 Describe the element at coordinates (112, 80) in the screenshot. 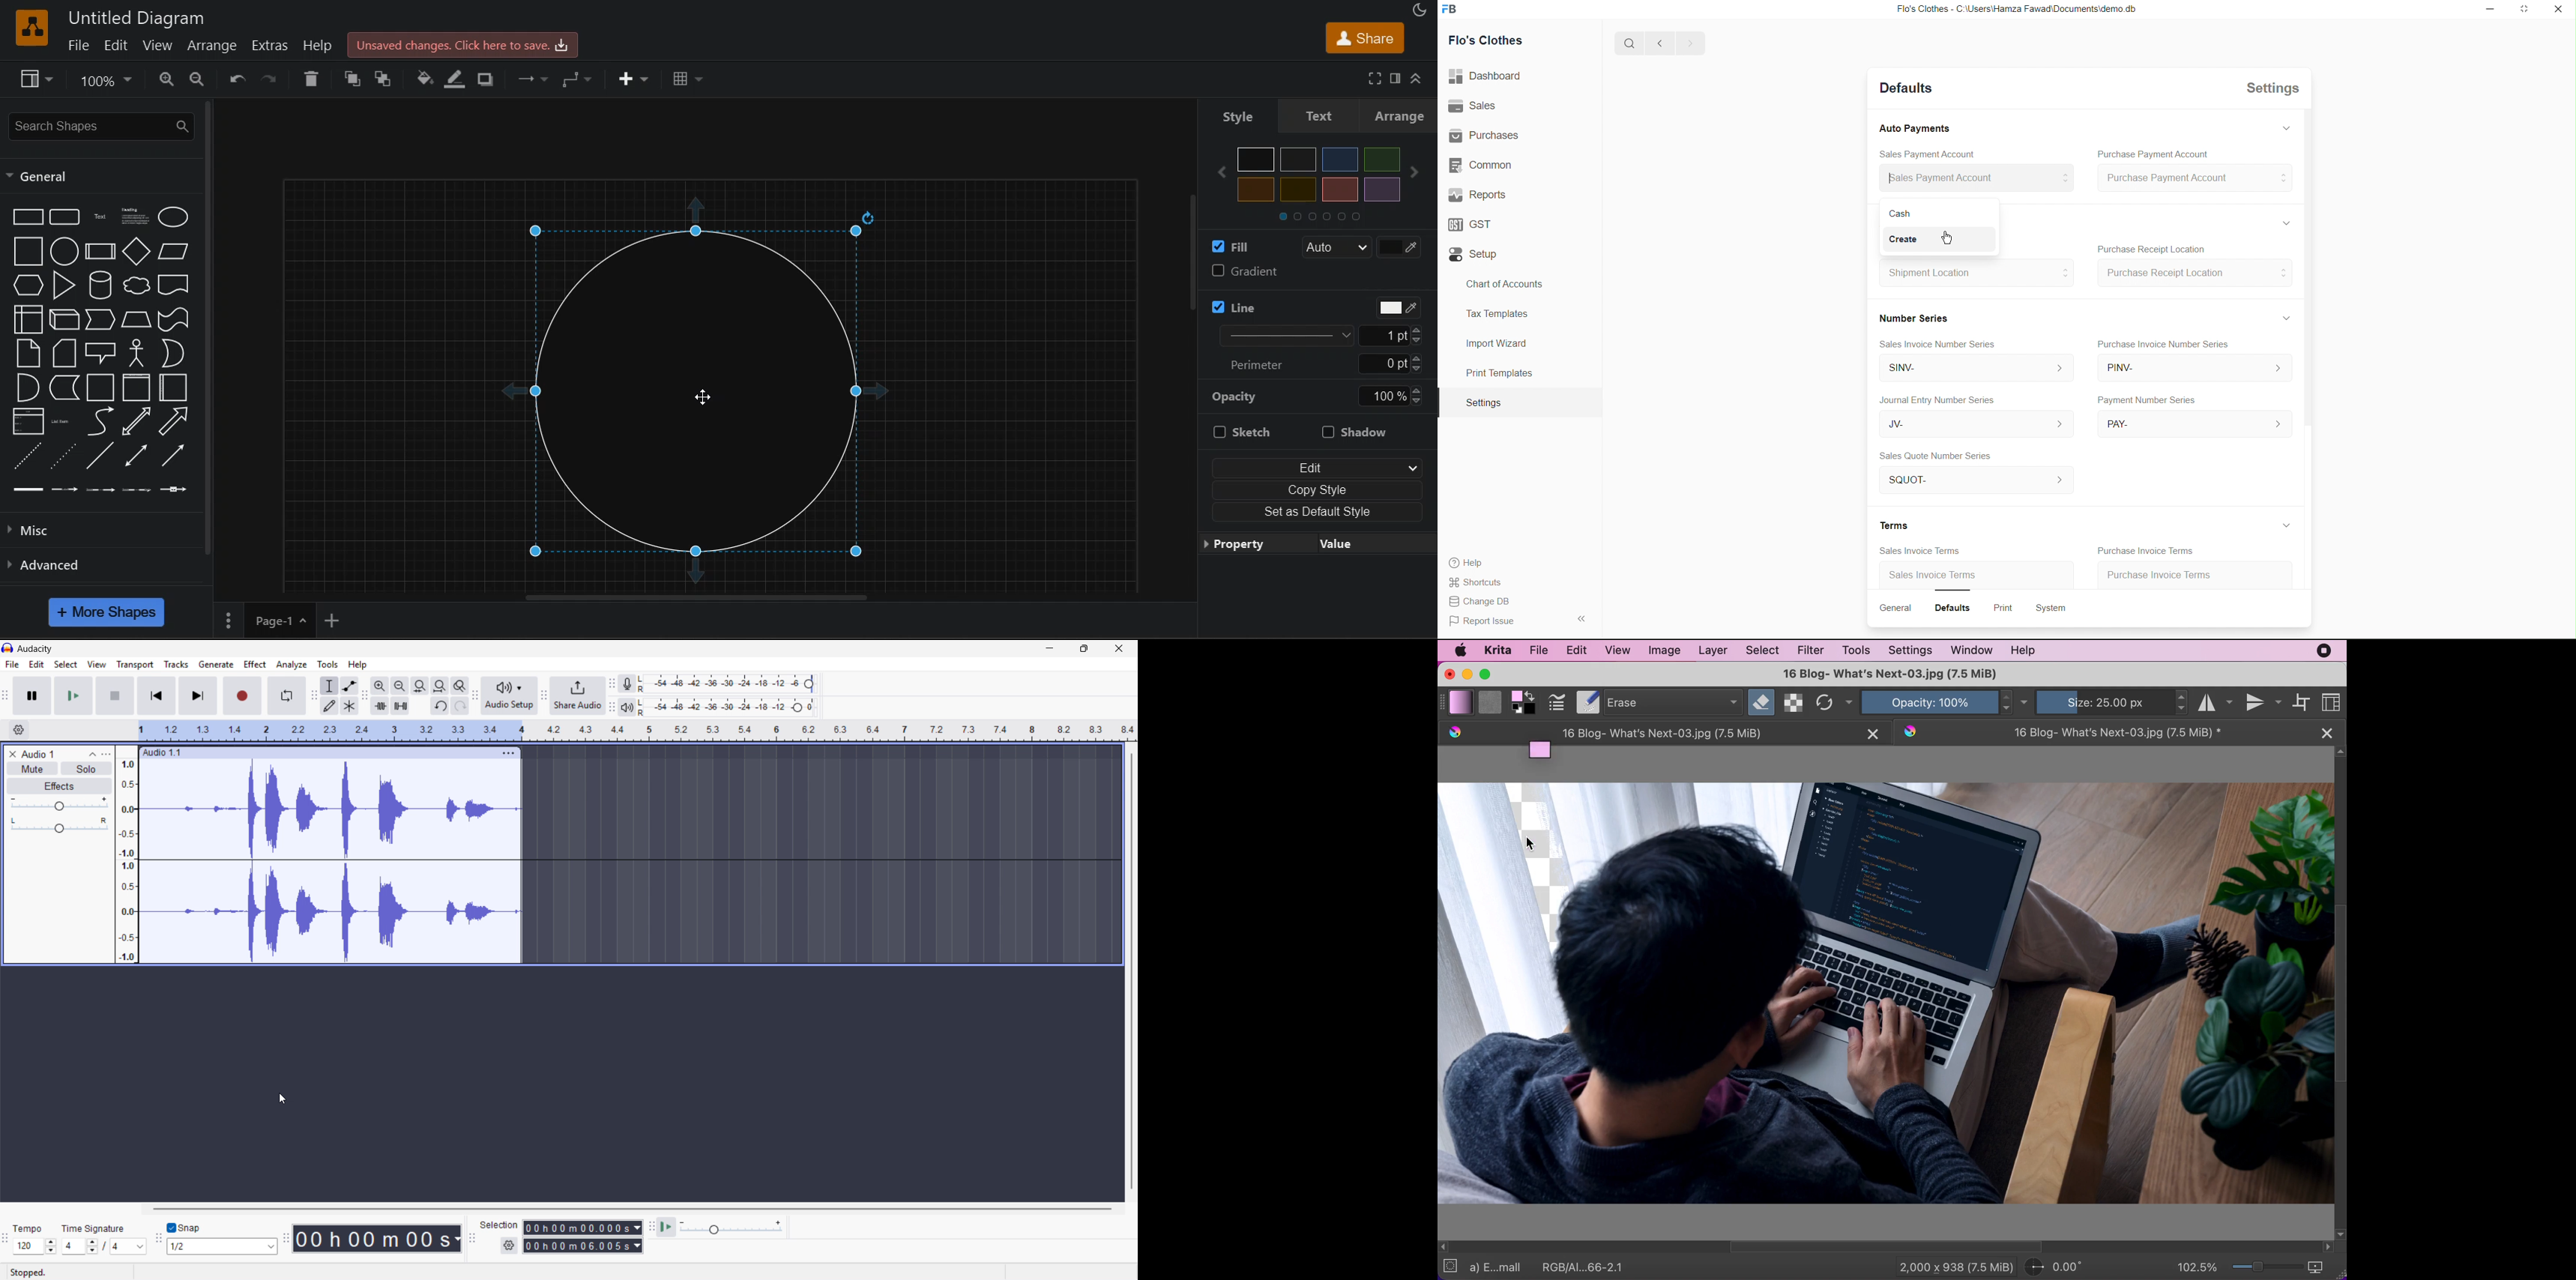

I see `zoom` at that location.